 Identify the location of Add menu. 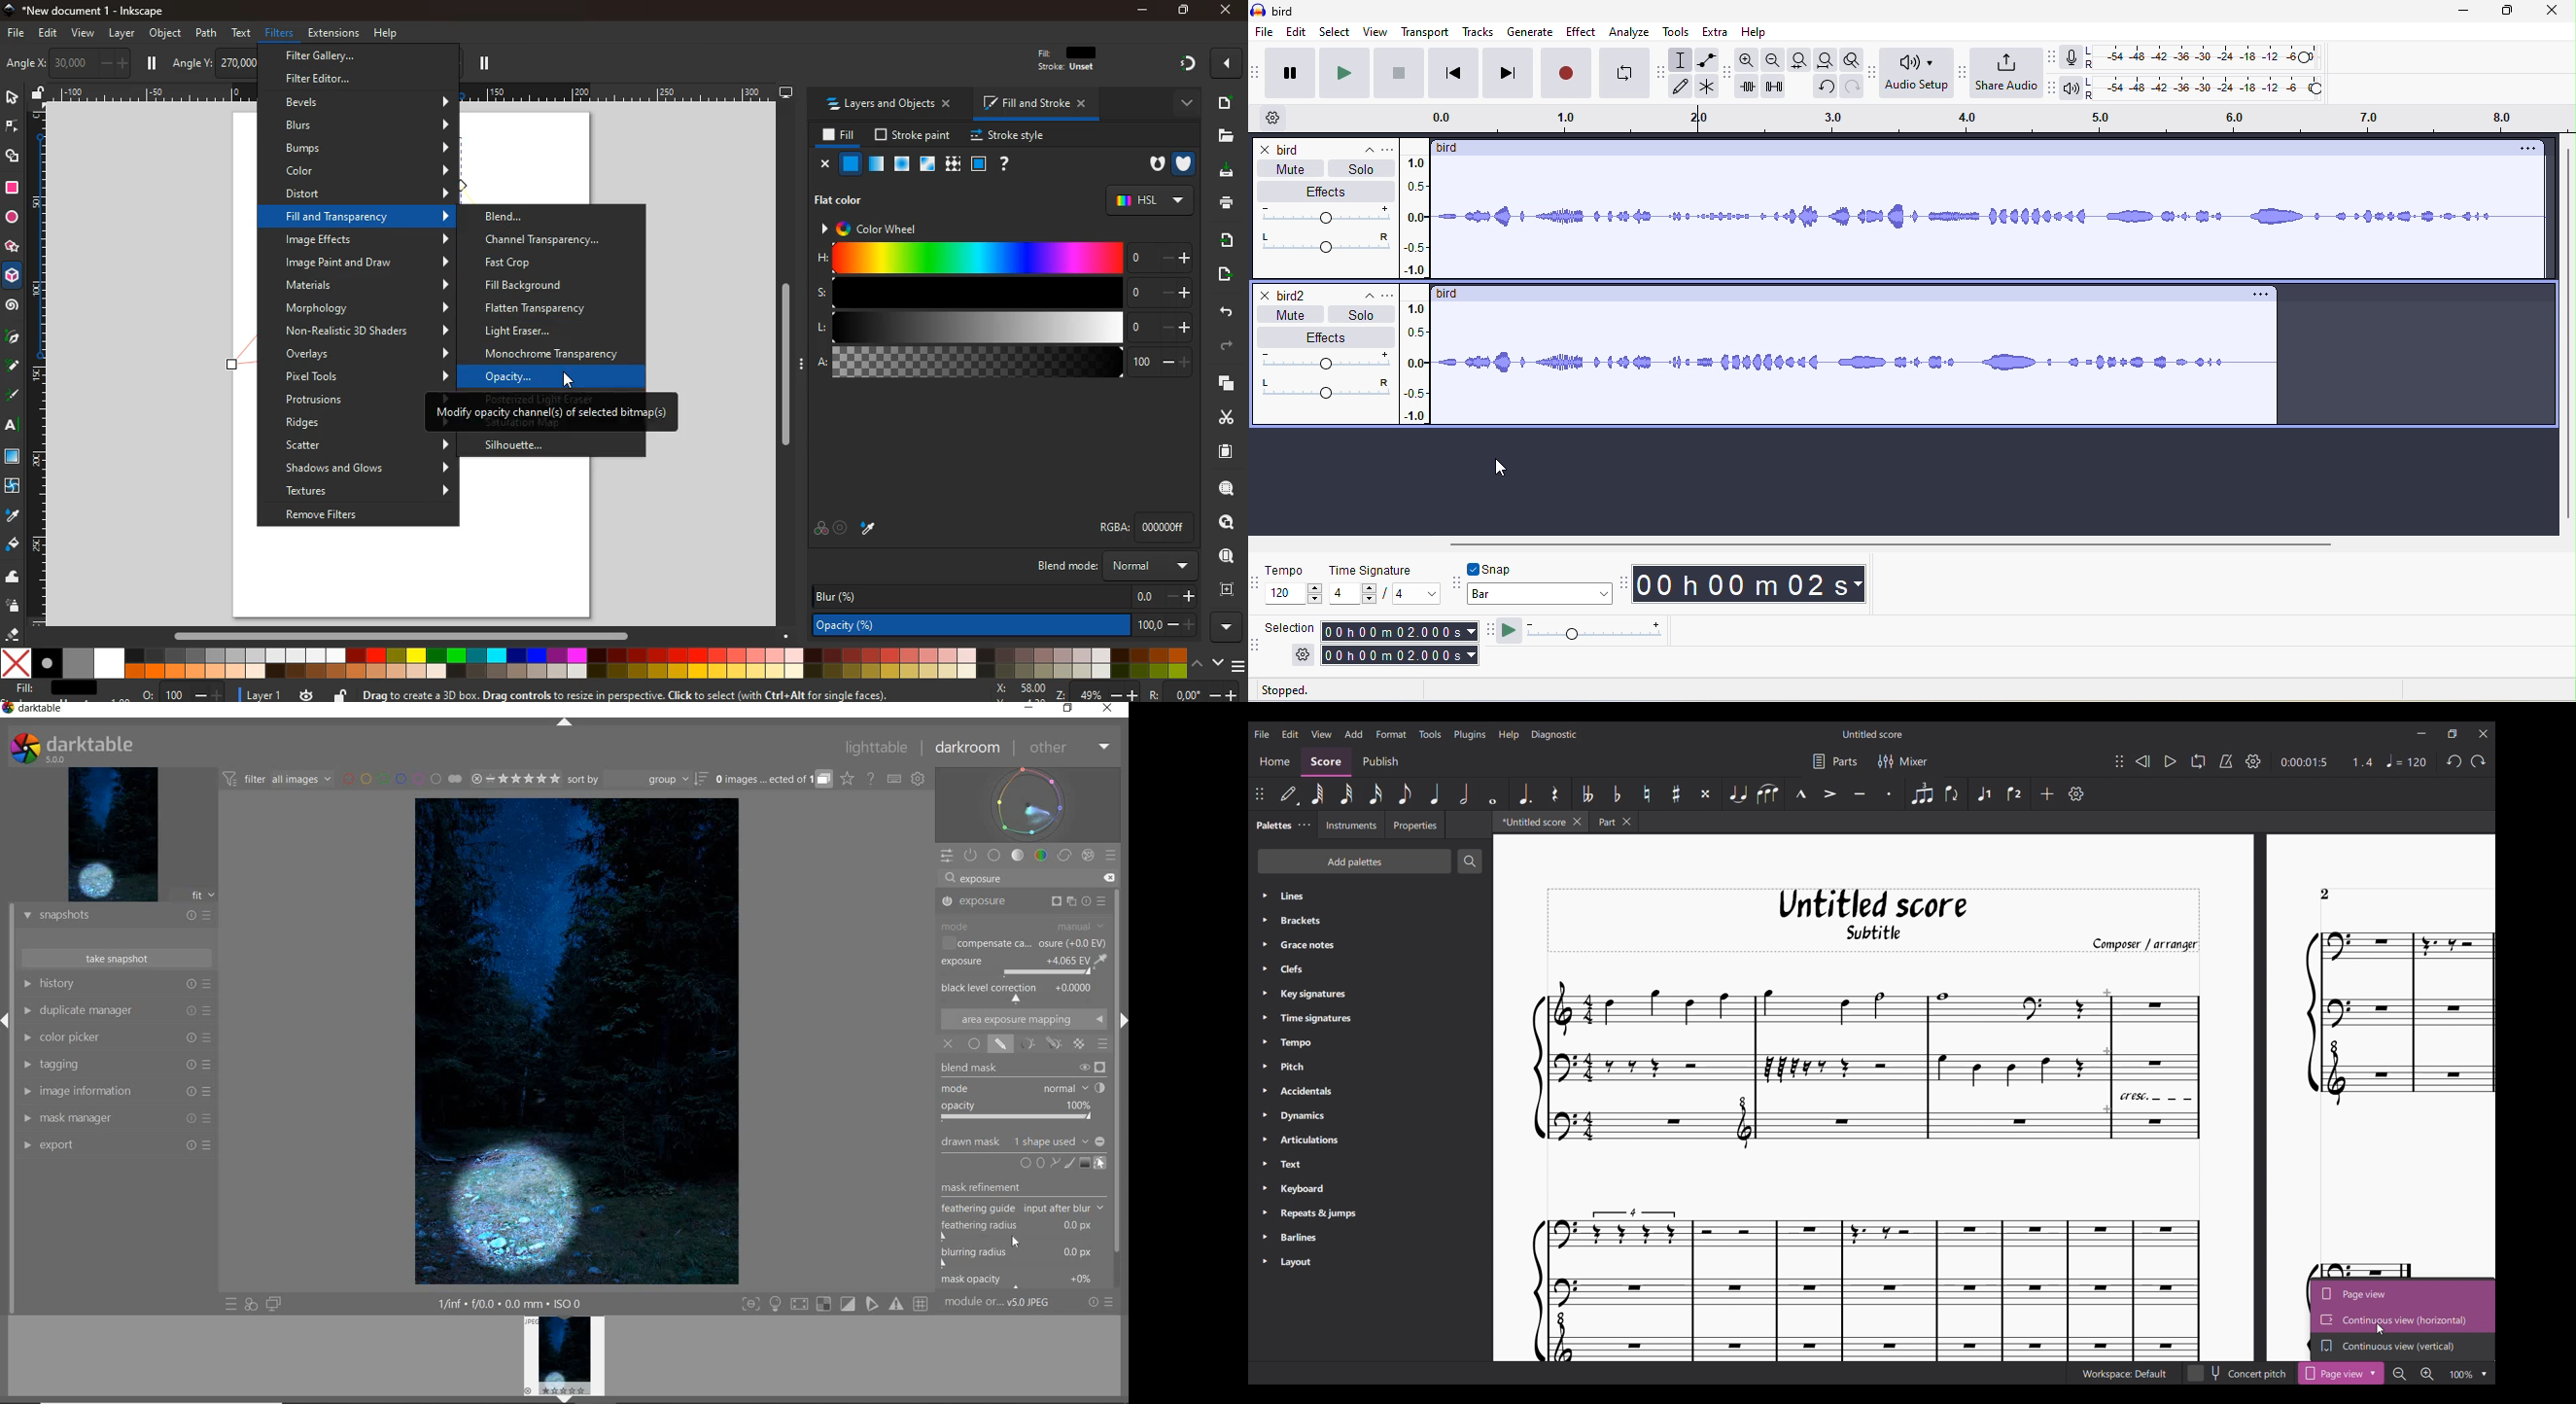
(1354, 734).